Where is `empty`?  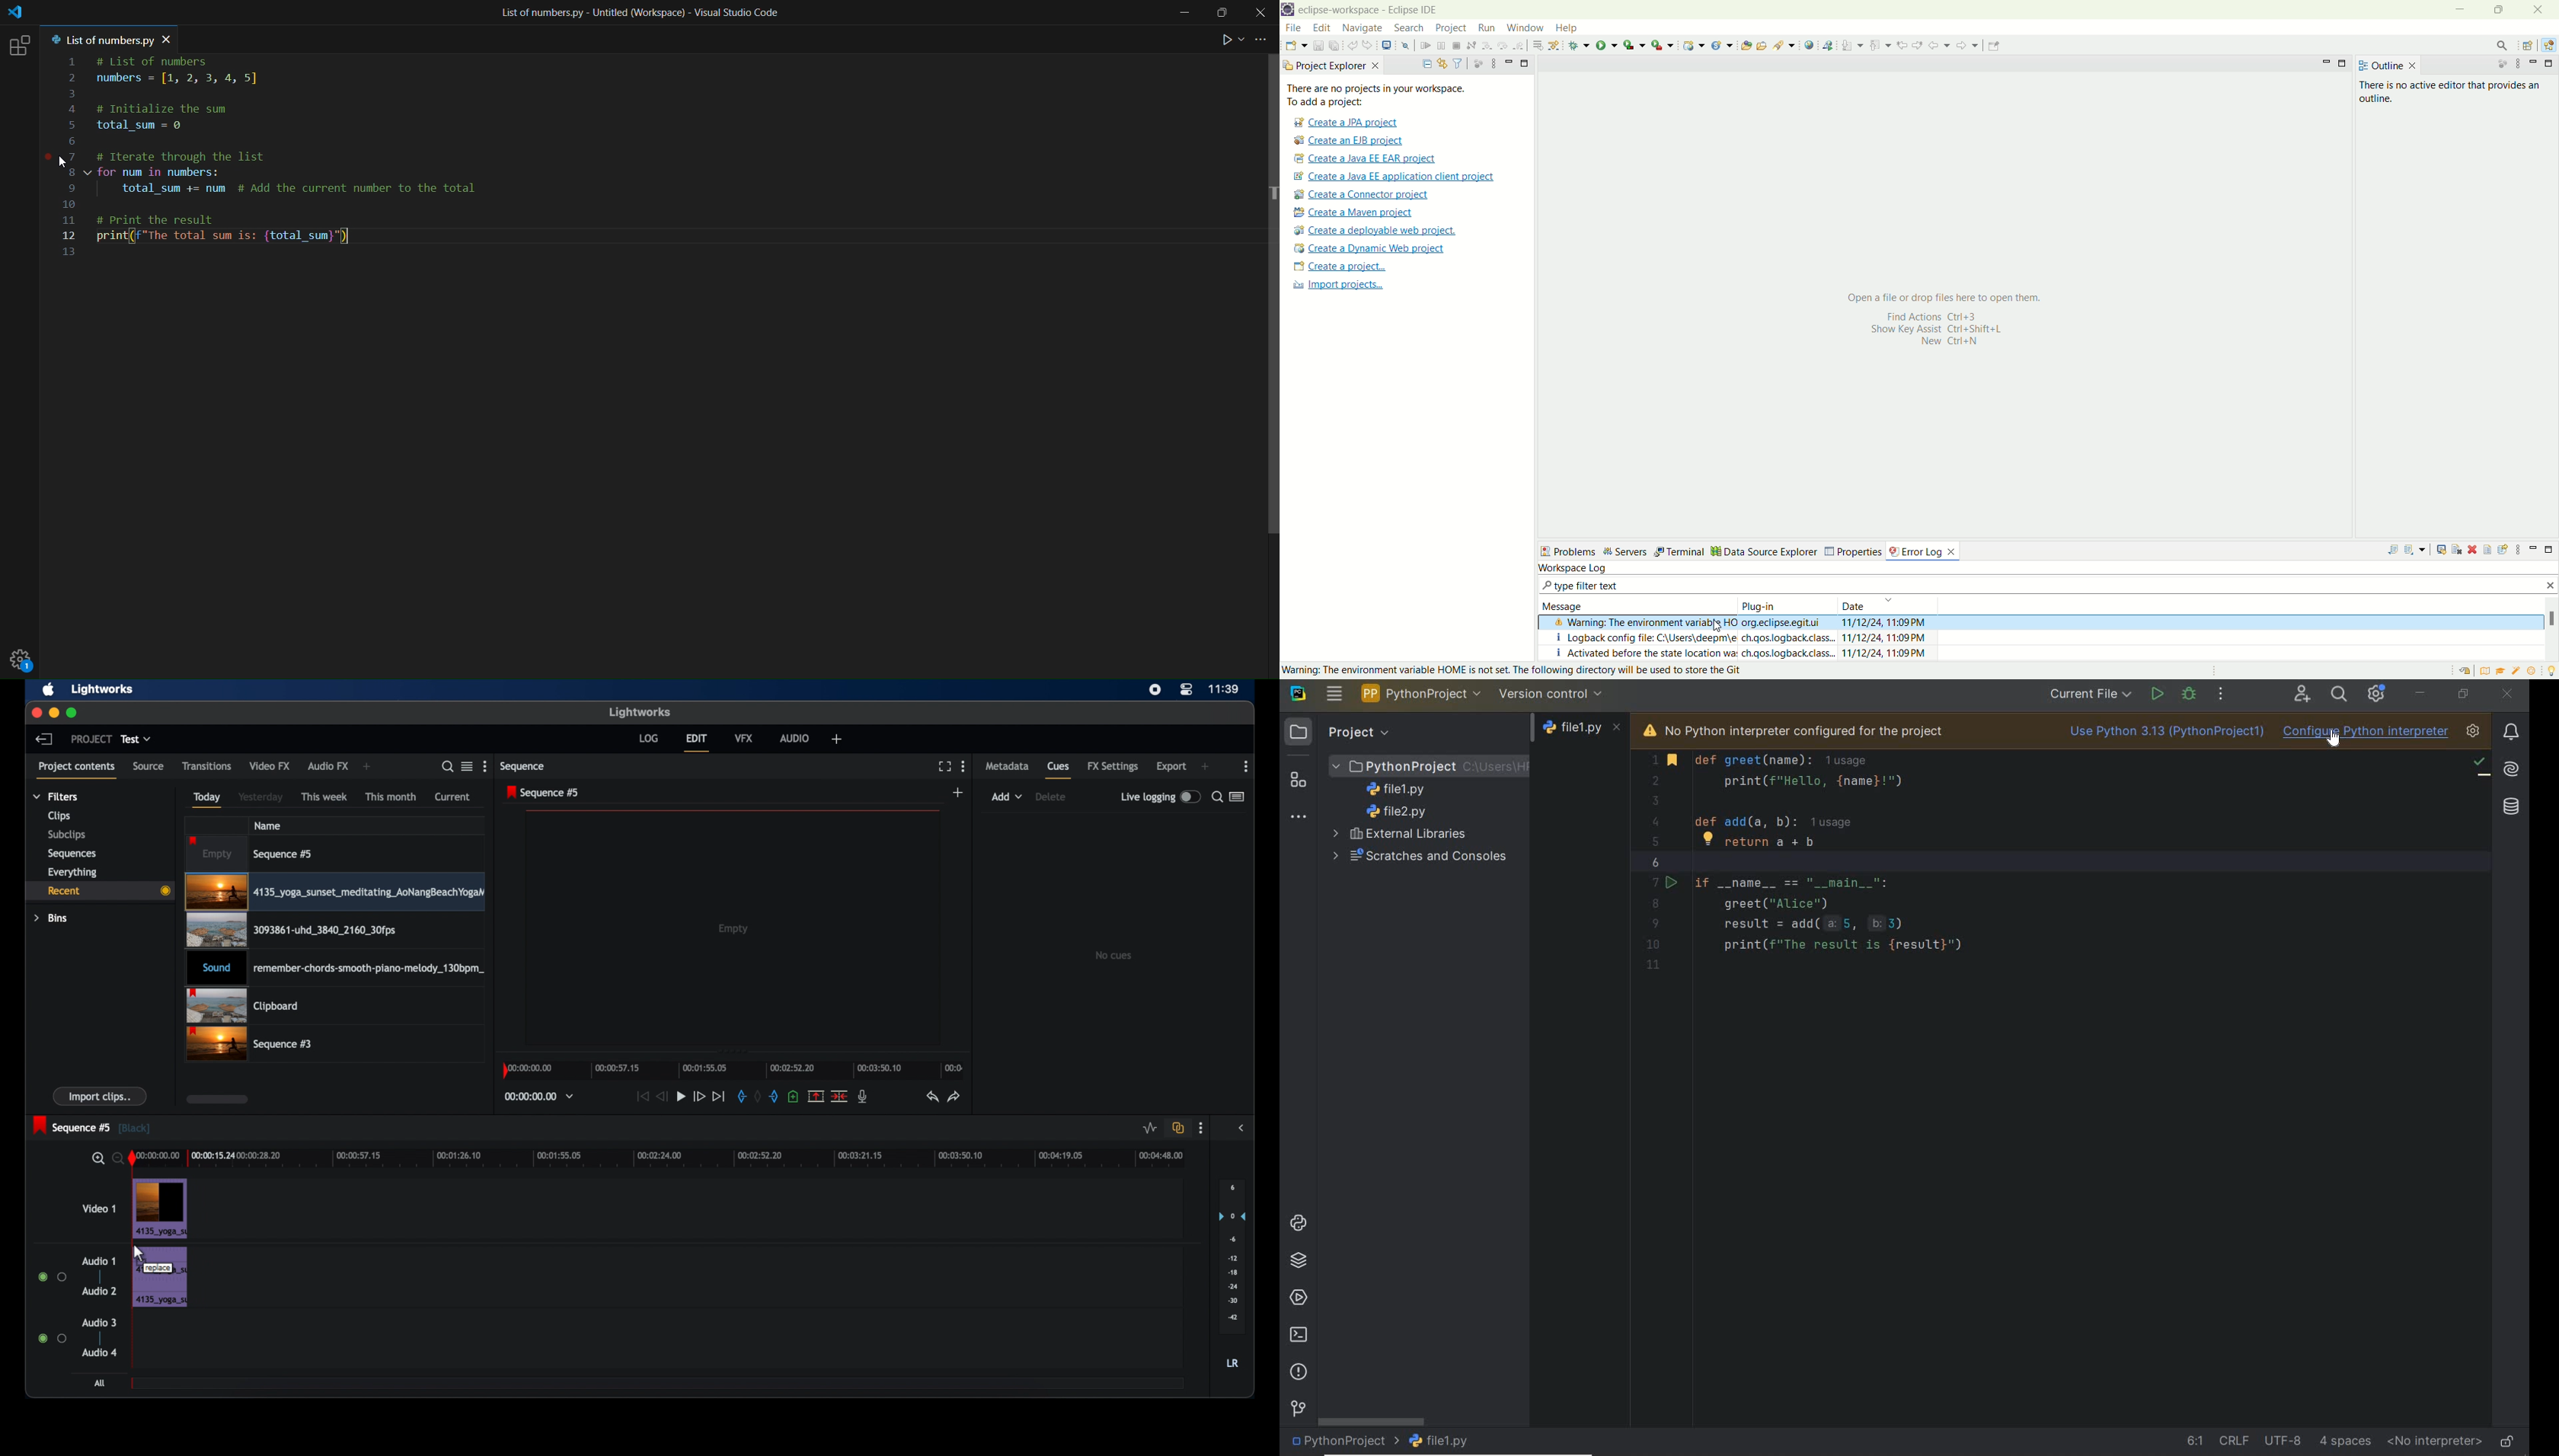 empty is located at coordinates (734, 928).